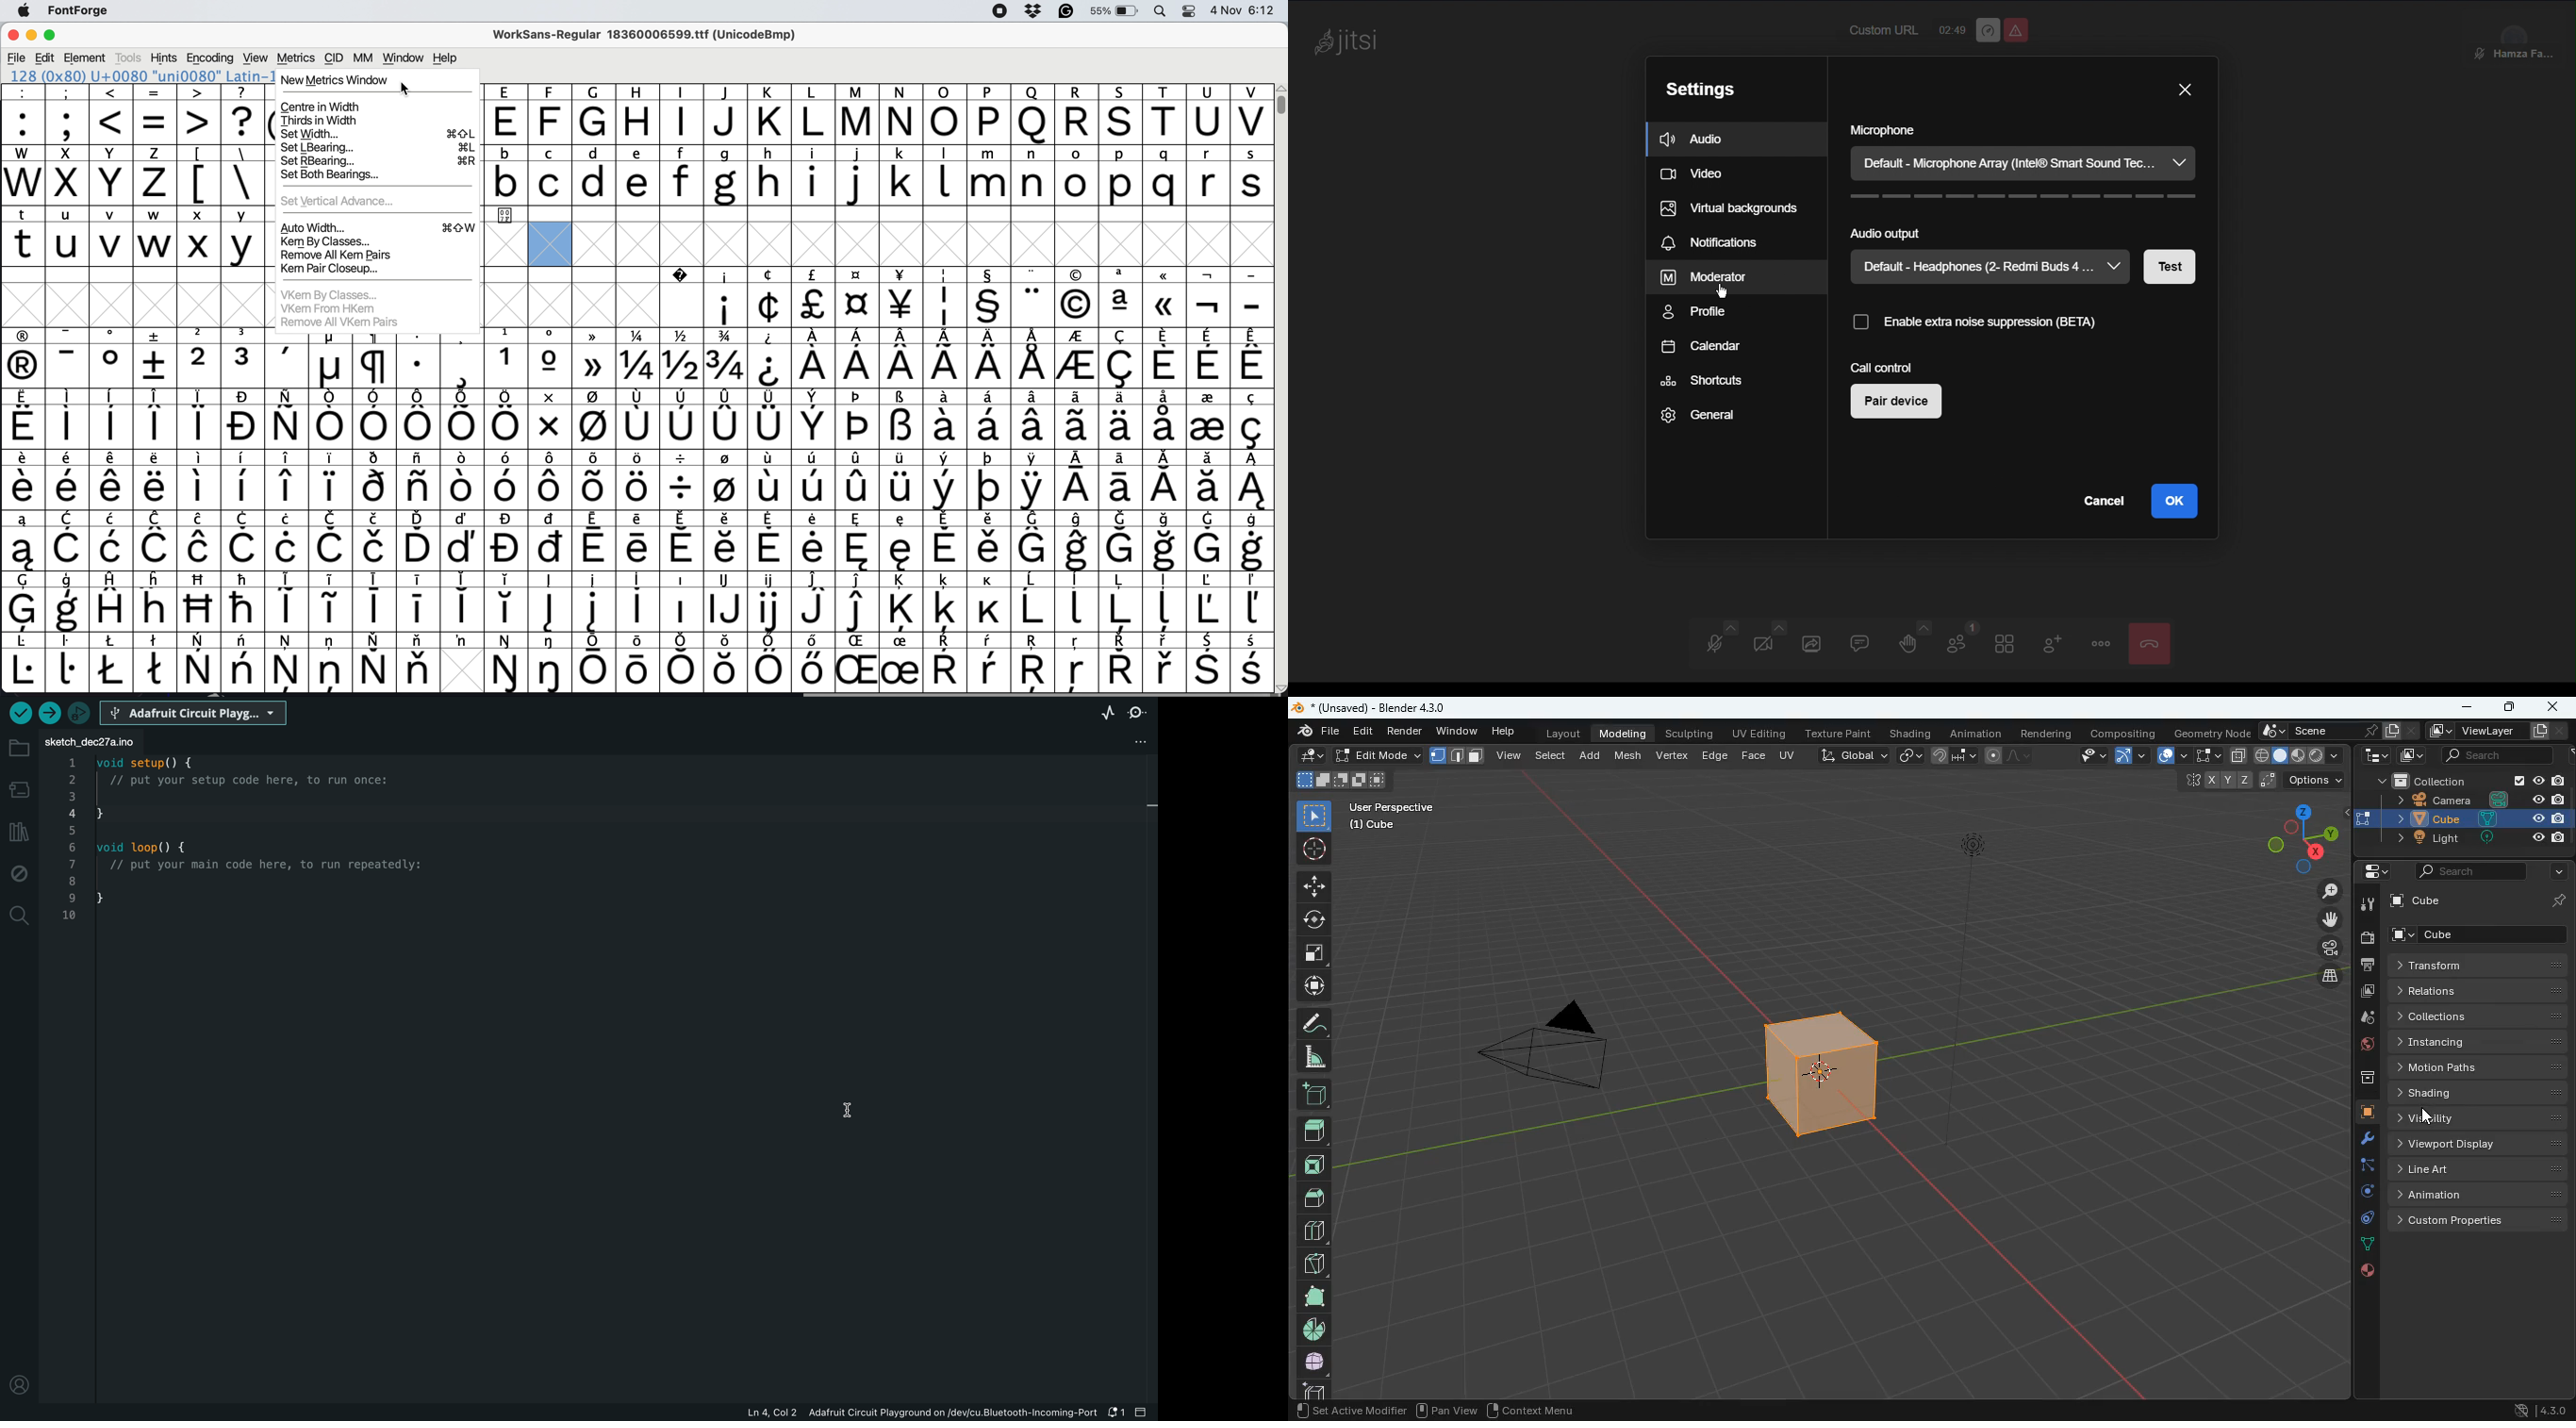 The width and height of the screenshot is (2576, 1428). Describe the element at coordinates (226, 153) in the screenshot. I see `special characters` at that location.